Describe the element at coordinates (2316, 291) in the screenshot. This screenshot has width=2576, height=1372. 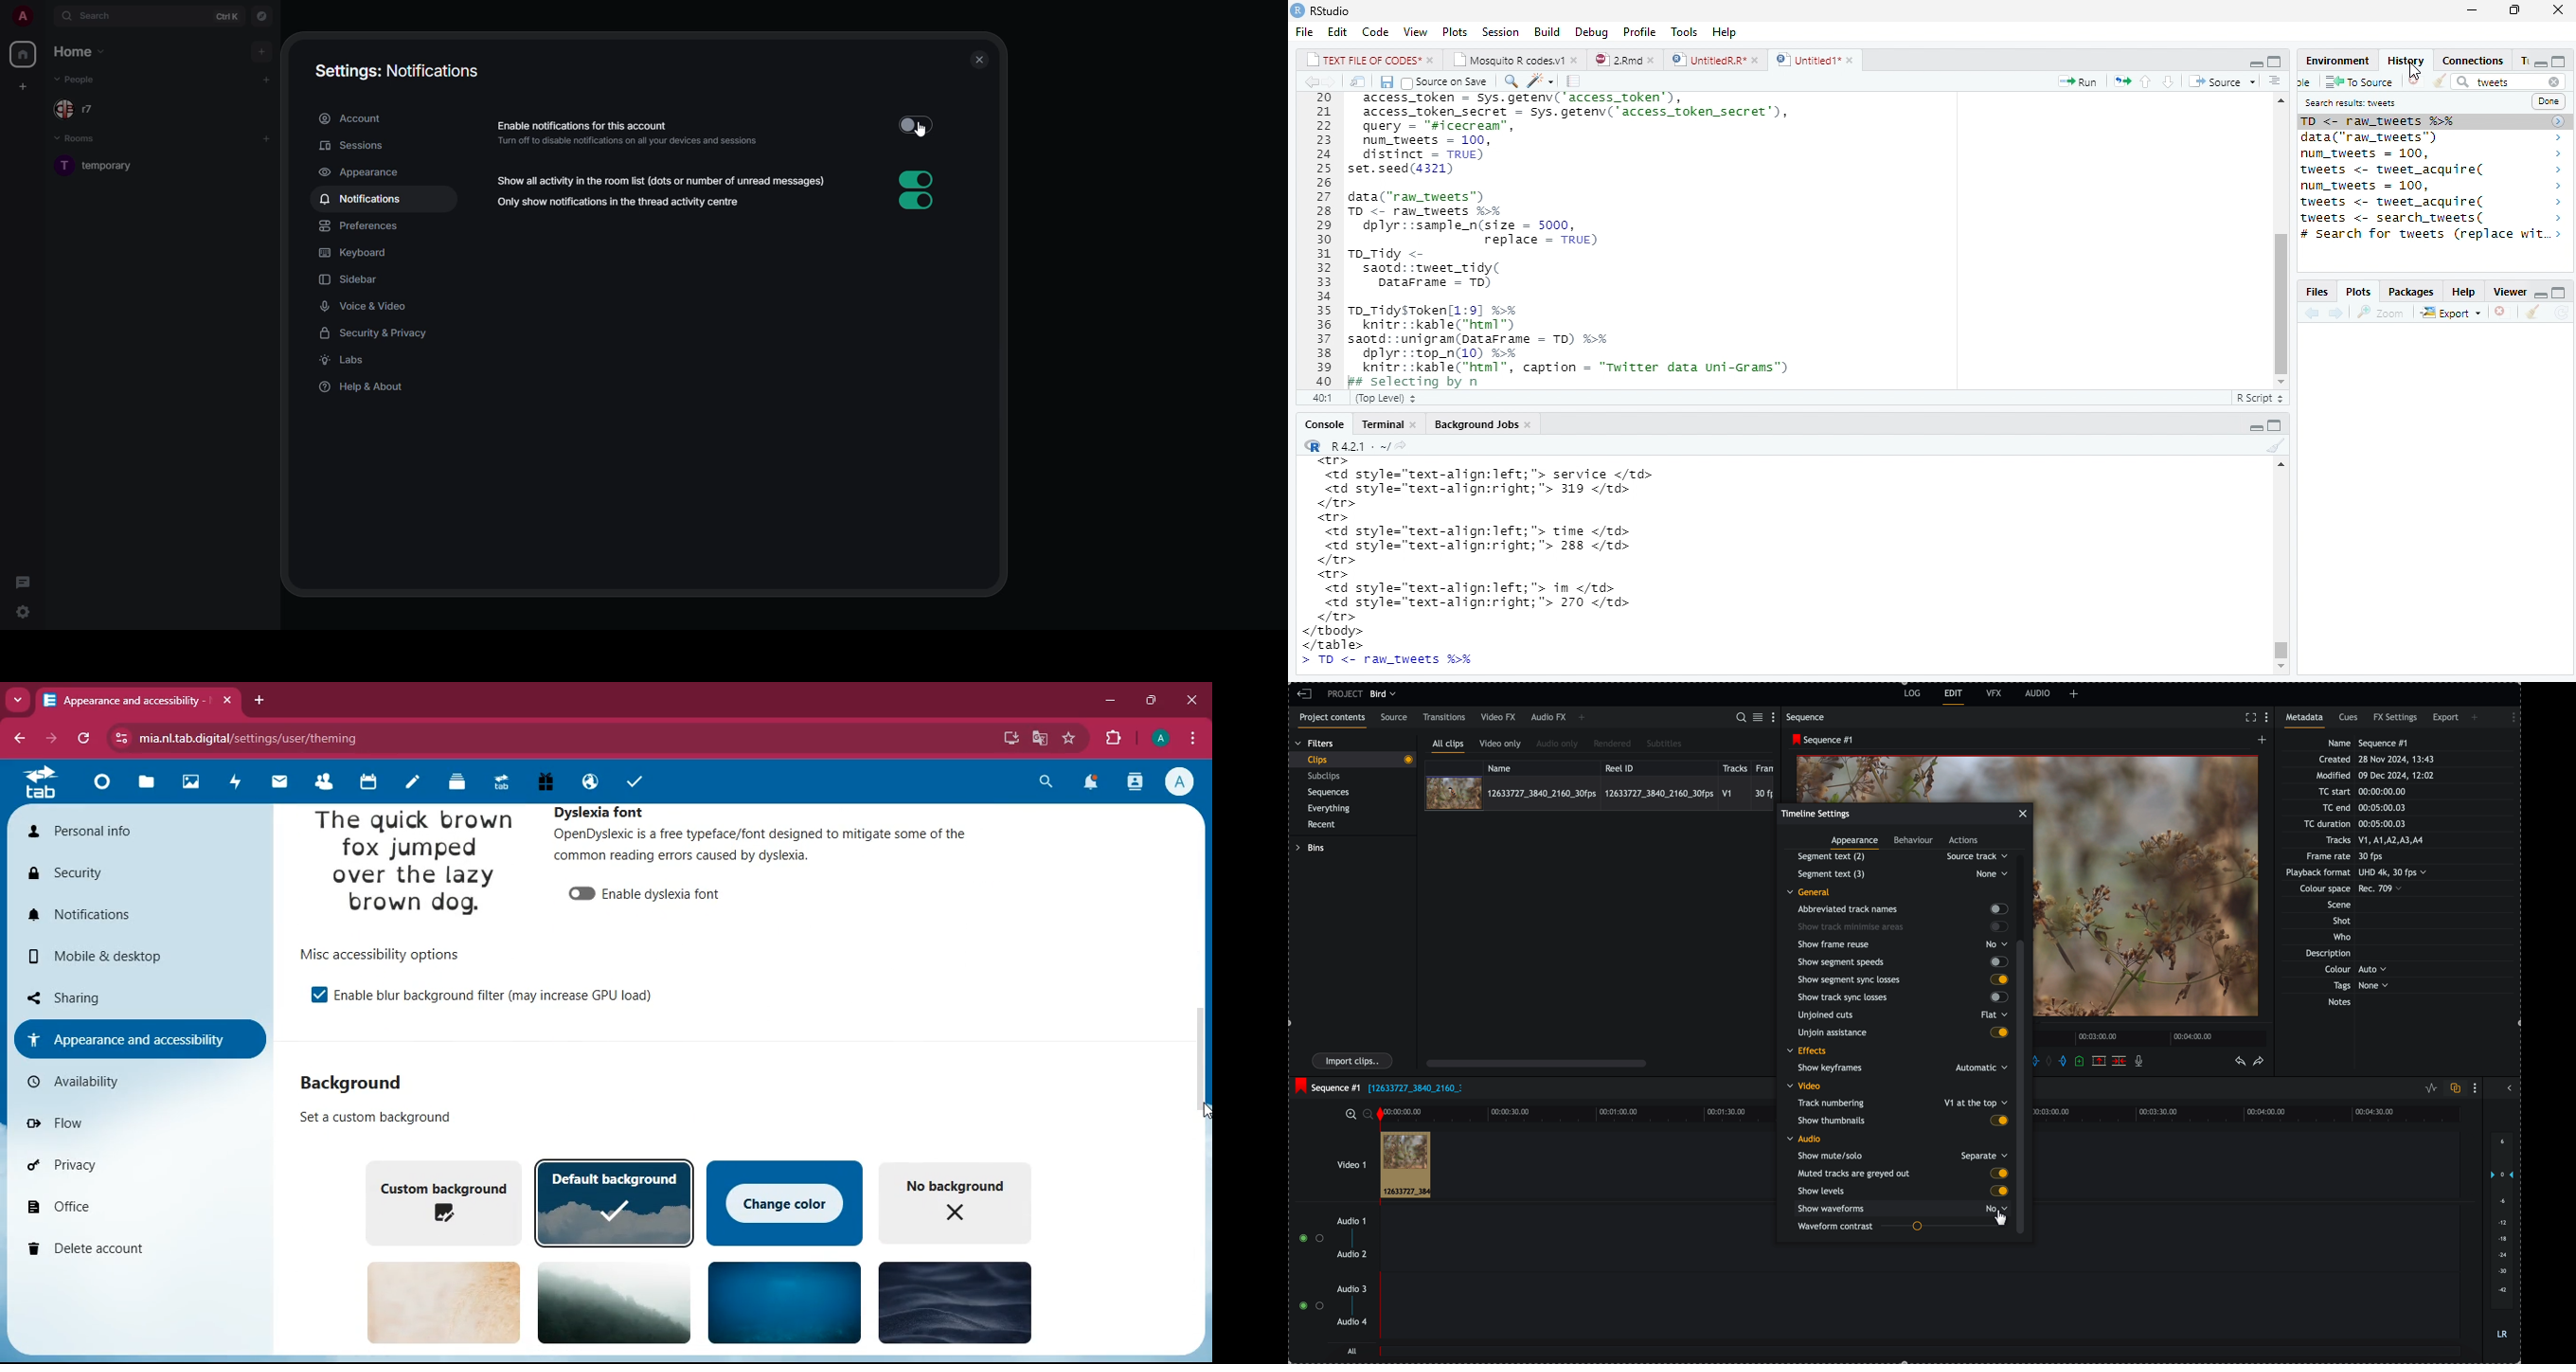
I see `Files.` at that location.